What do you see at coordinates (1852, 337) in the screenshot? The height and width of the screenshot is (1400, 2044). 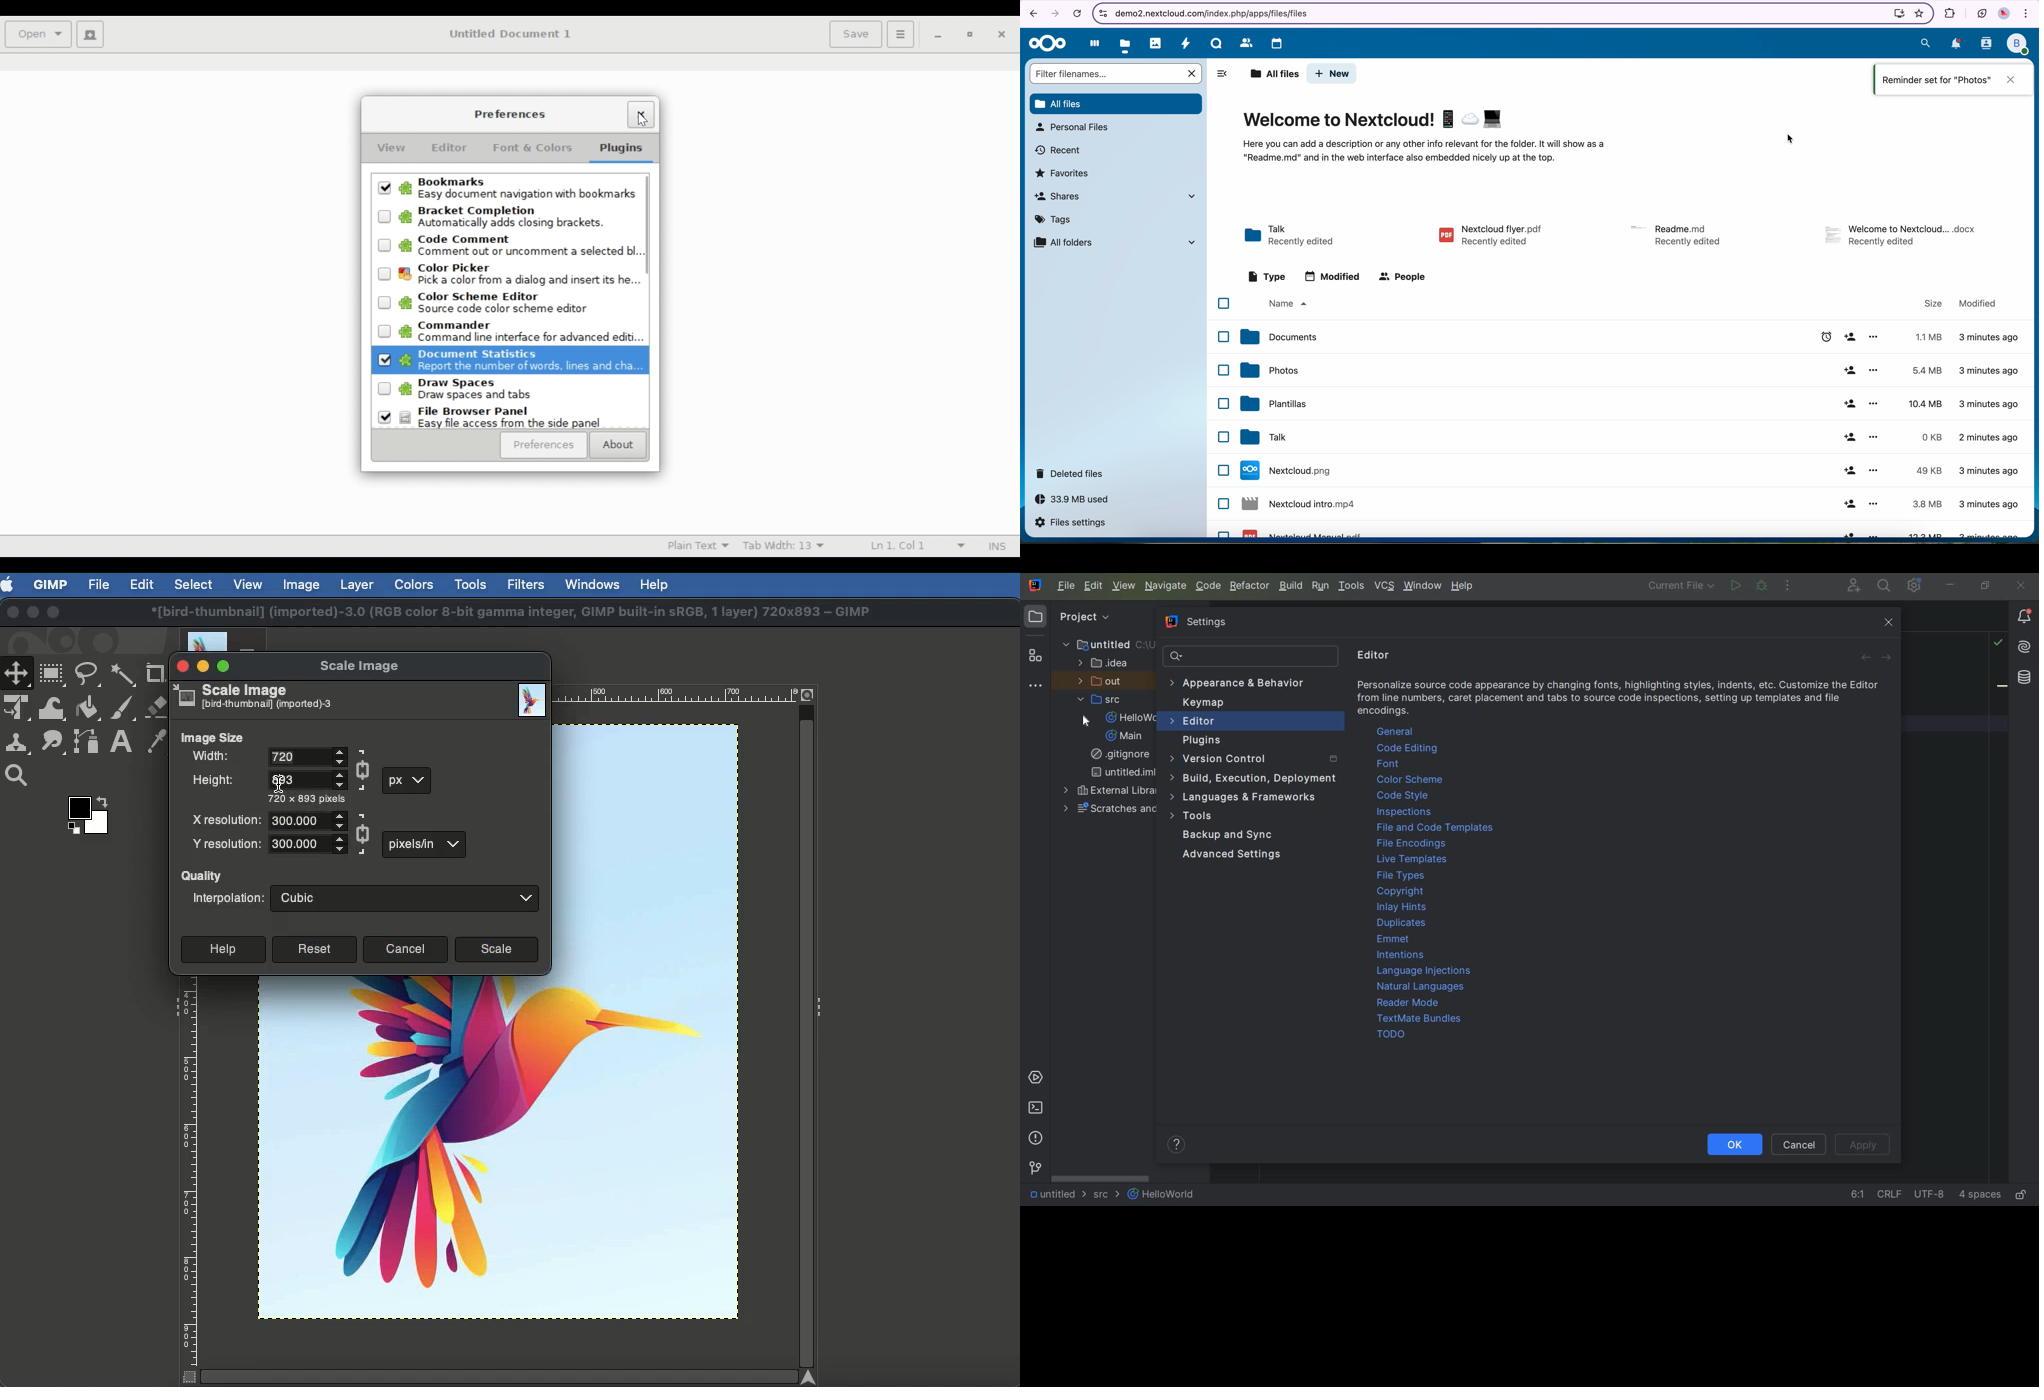 I see `share` at bounding box center [1852, 337].